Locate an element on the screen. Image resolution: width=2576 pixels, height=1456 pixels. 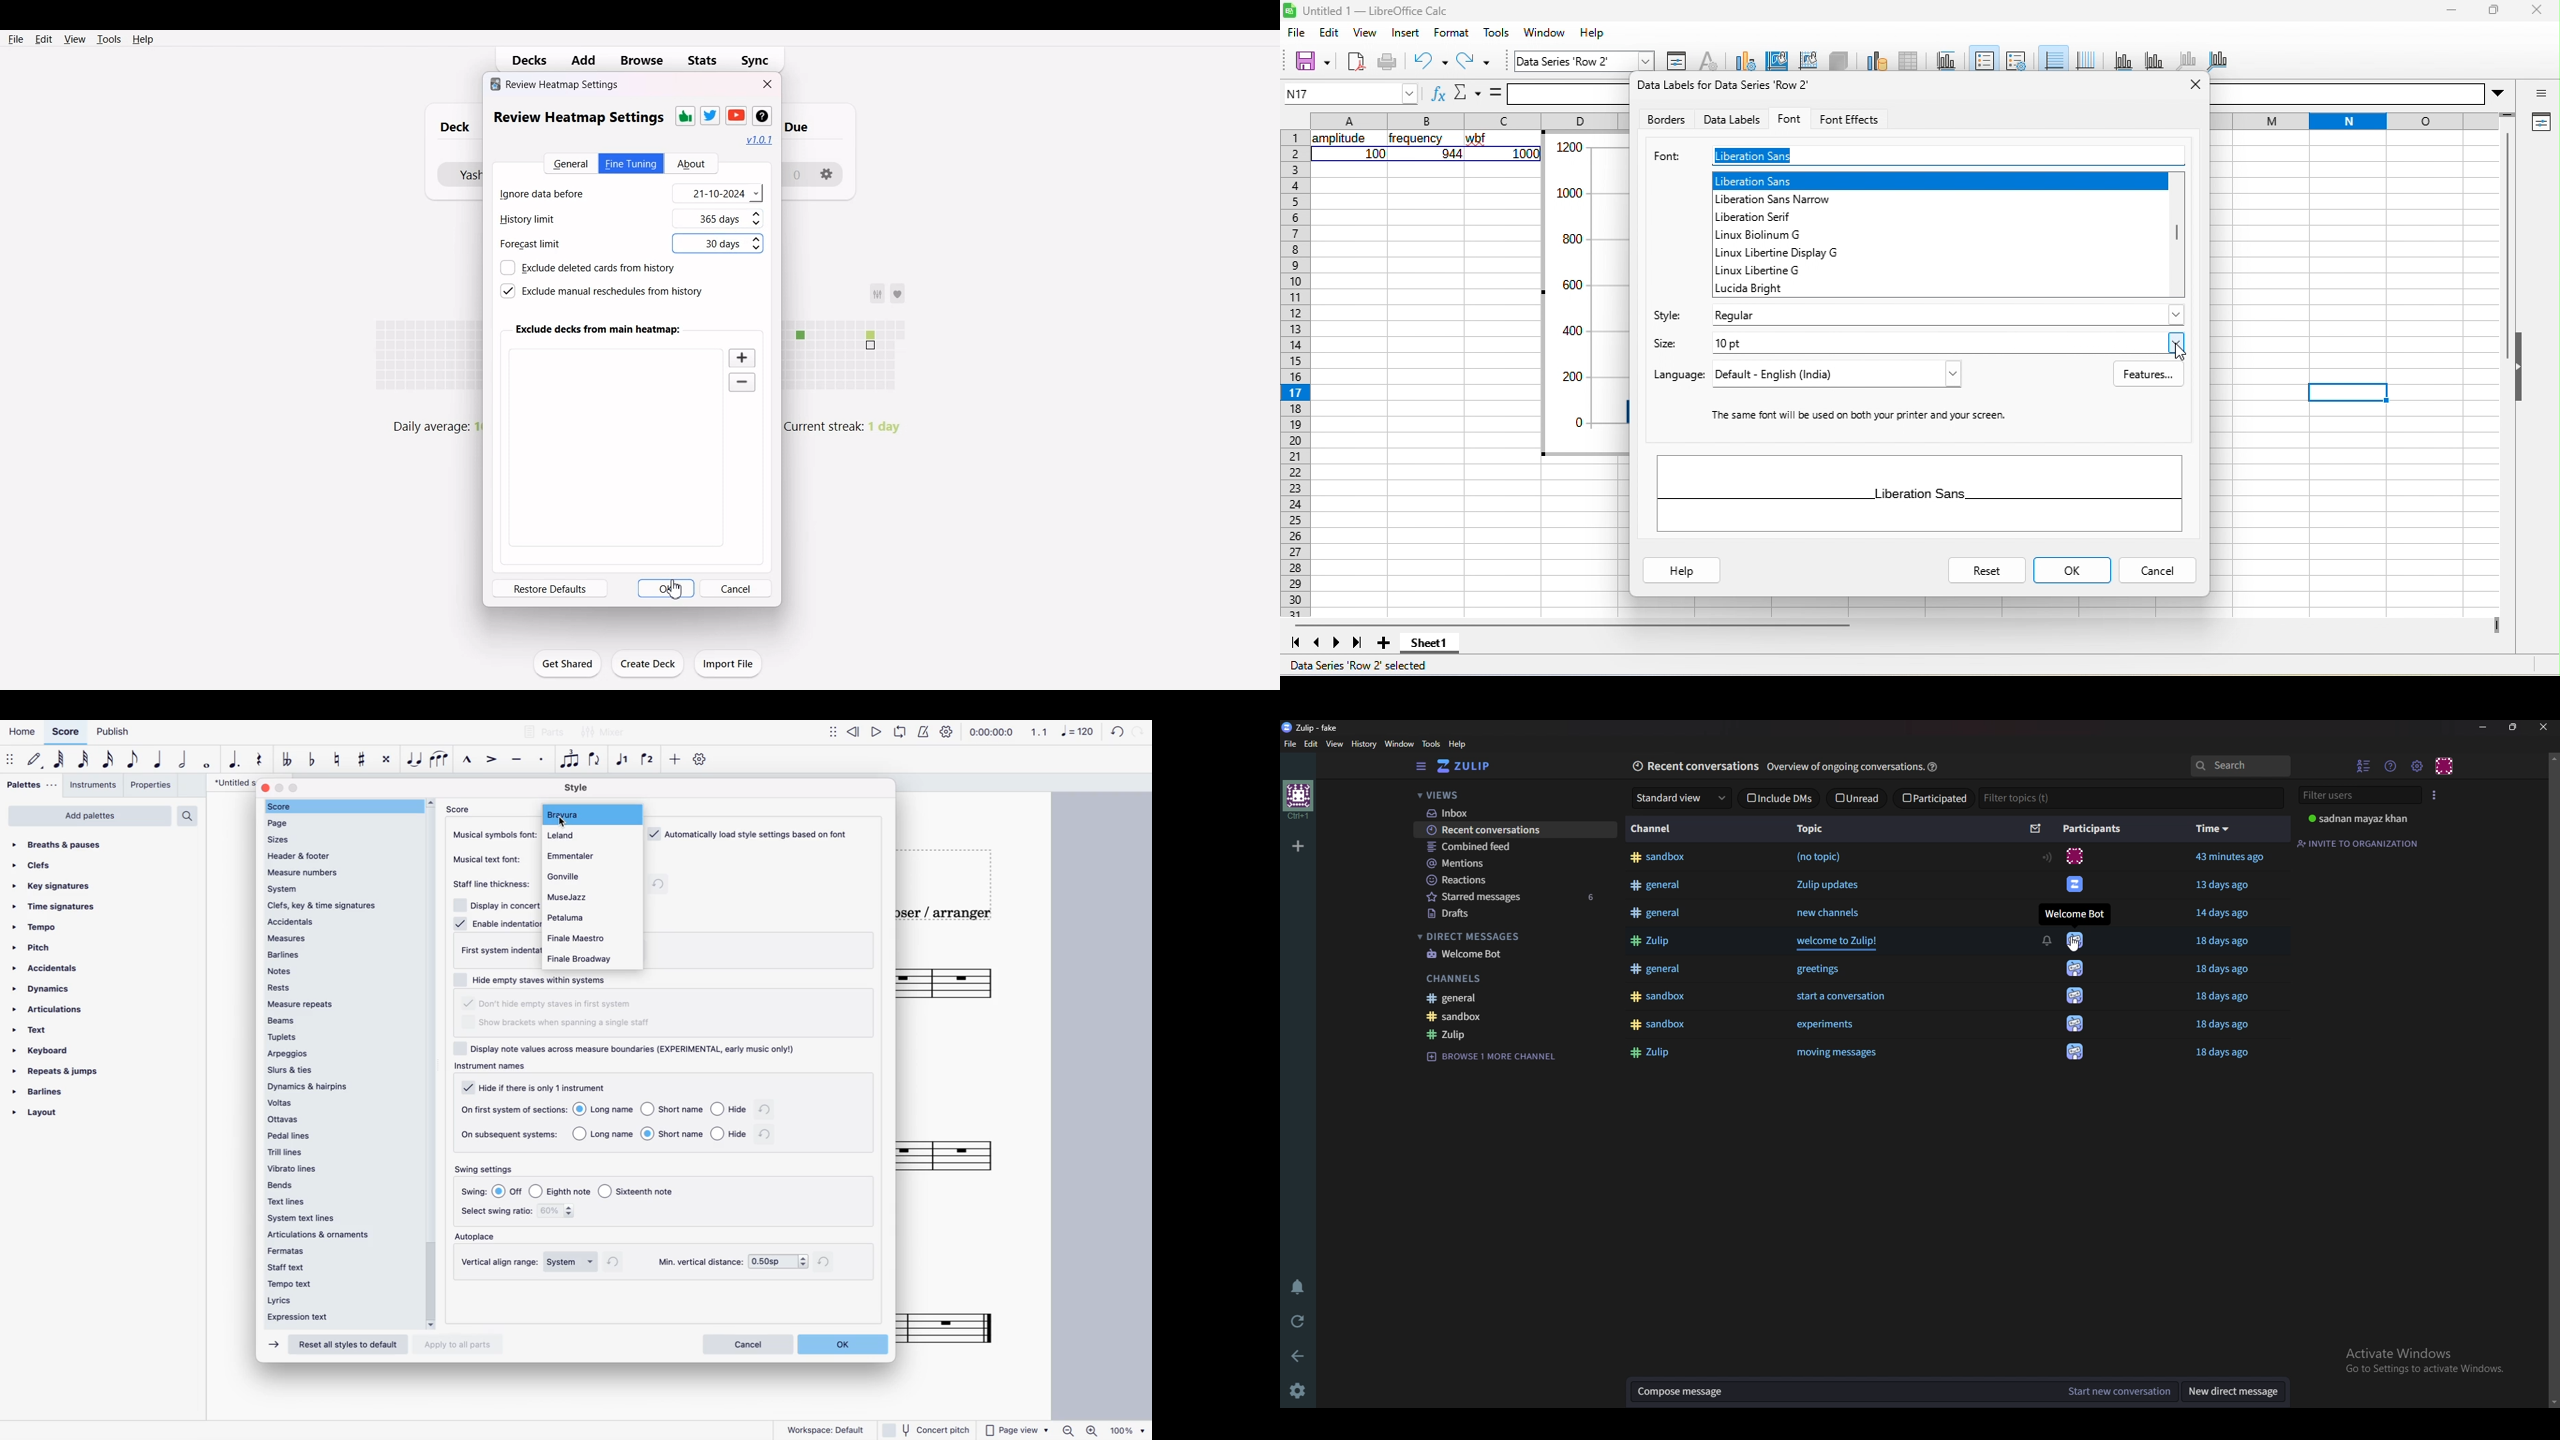
bends is located at coordinates (343, 1184).